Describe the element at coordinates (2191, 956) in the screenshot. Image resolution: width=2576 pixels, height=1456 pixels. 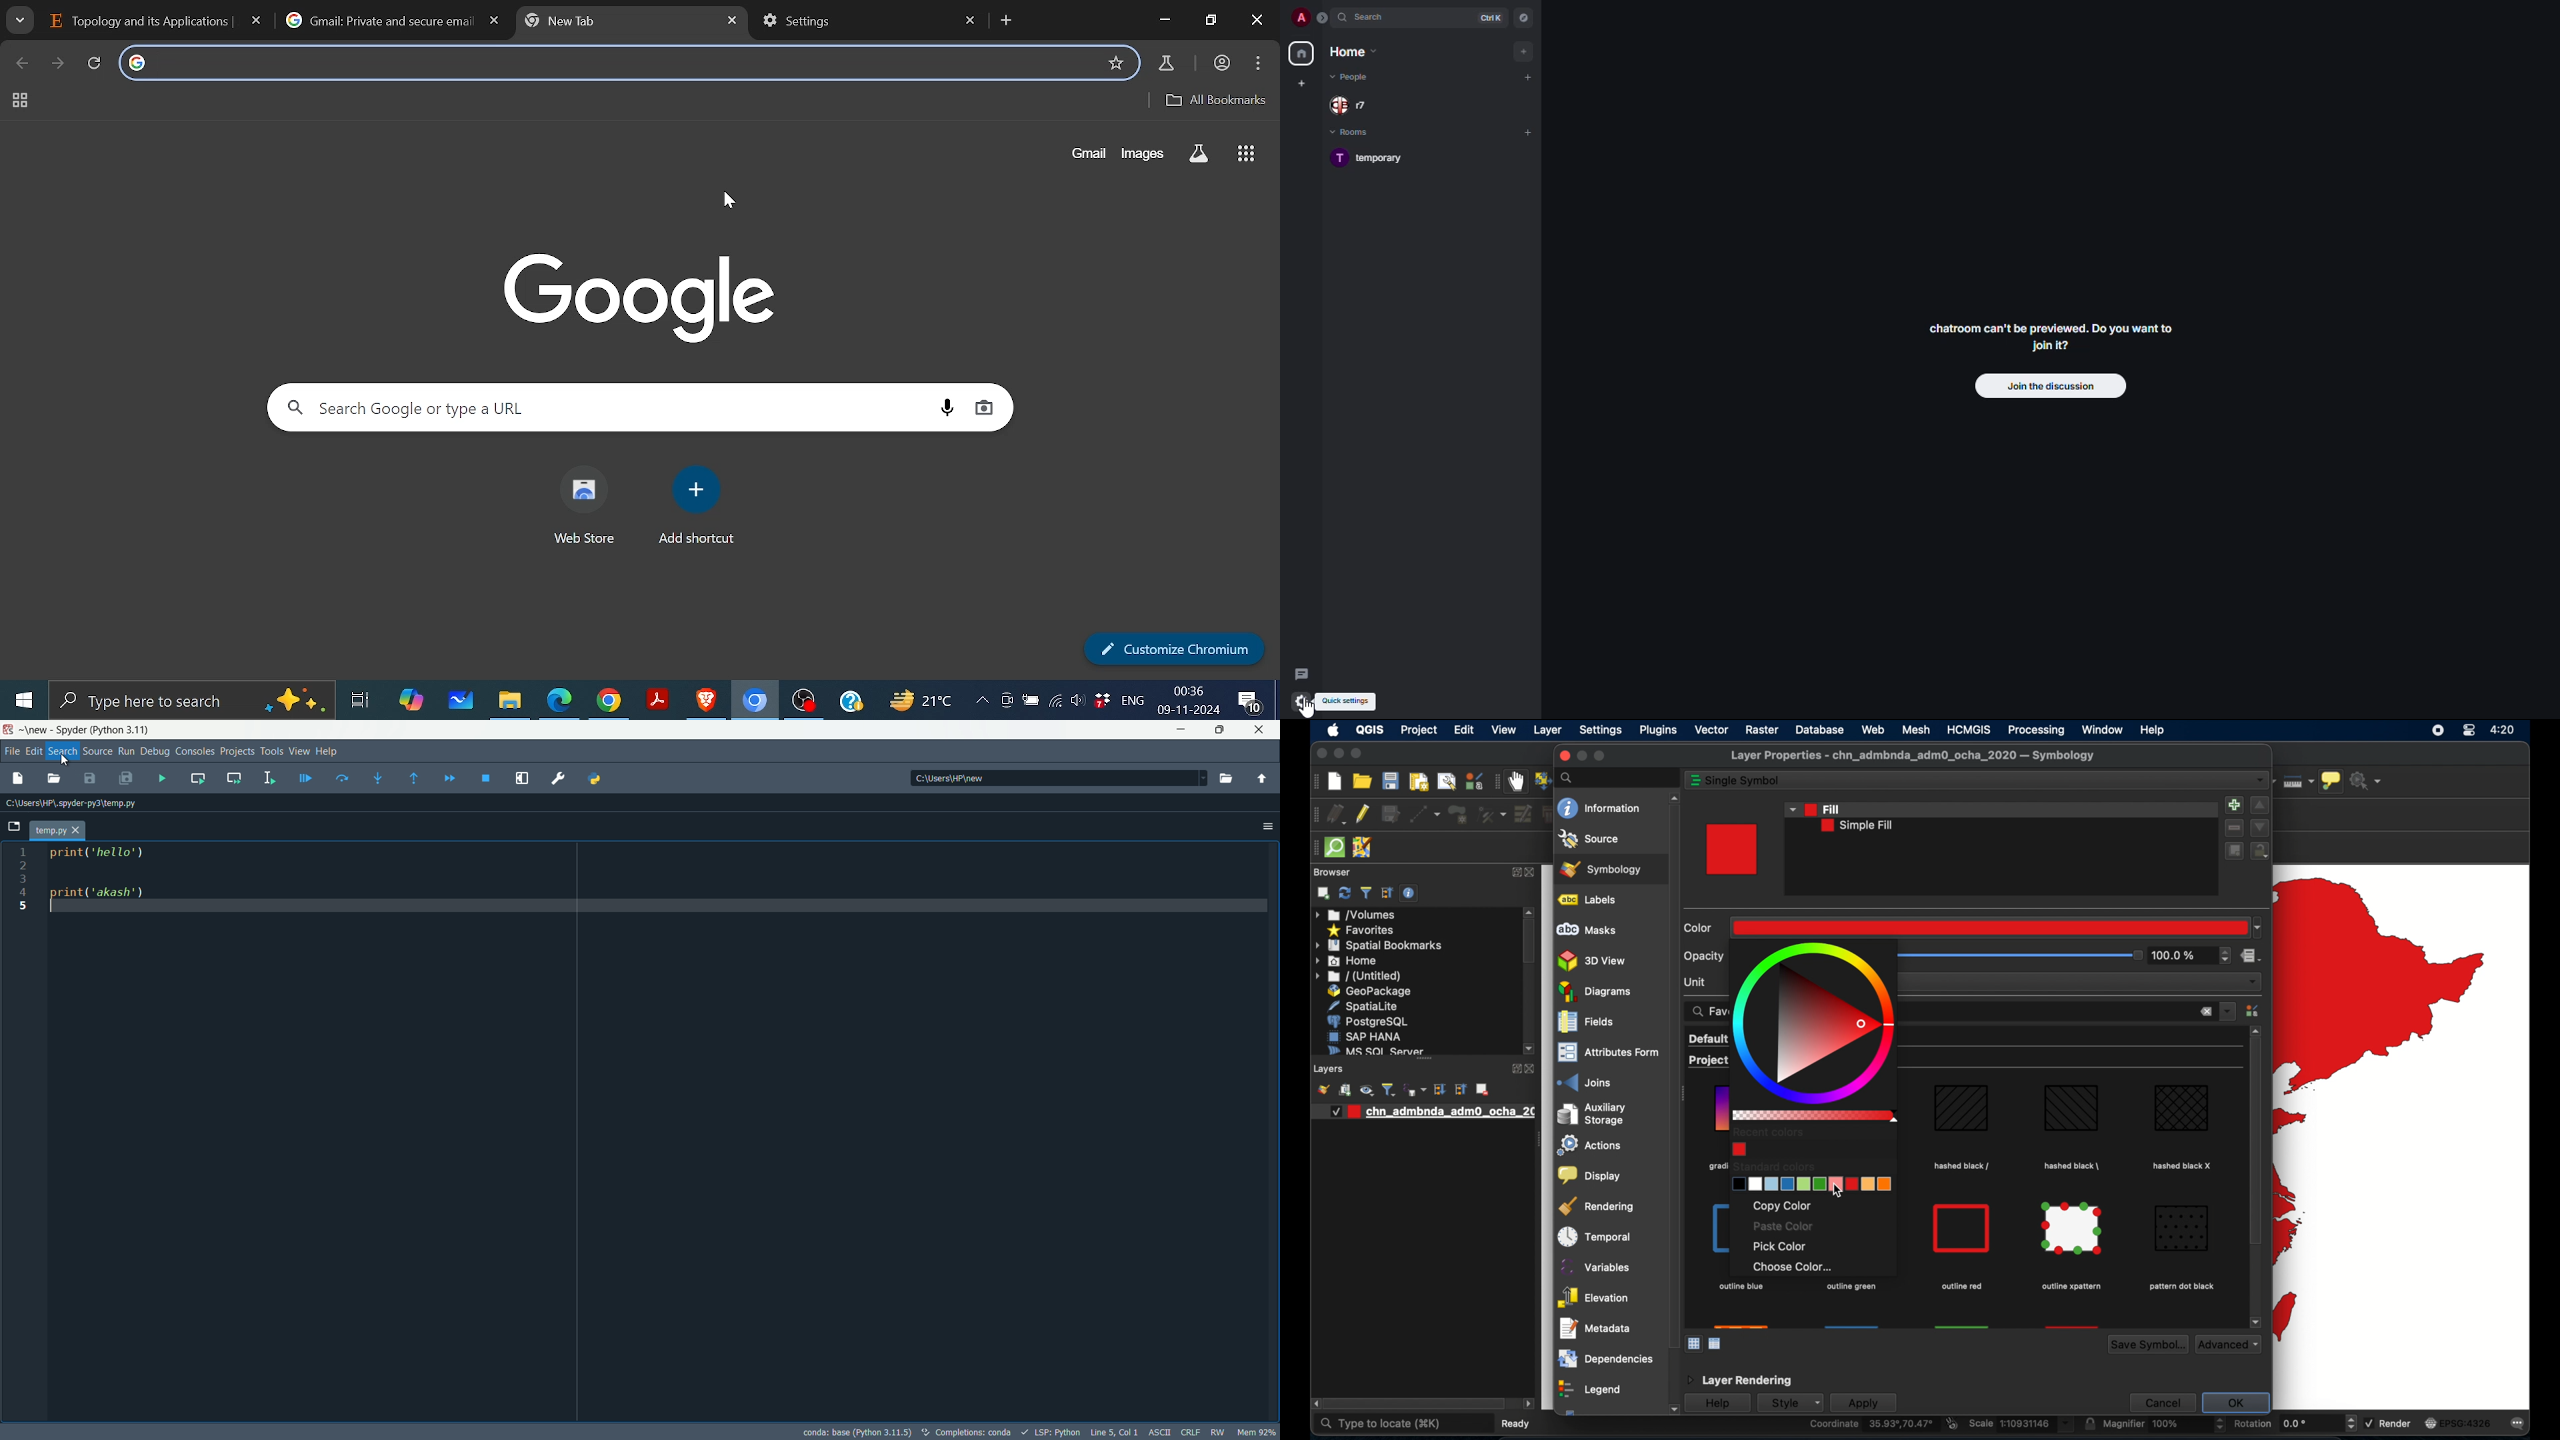
I see `opacity stepper buttons` at that location.